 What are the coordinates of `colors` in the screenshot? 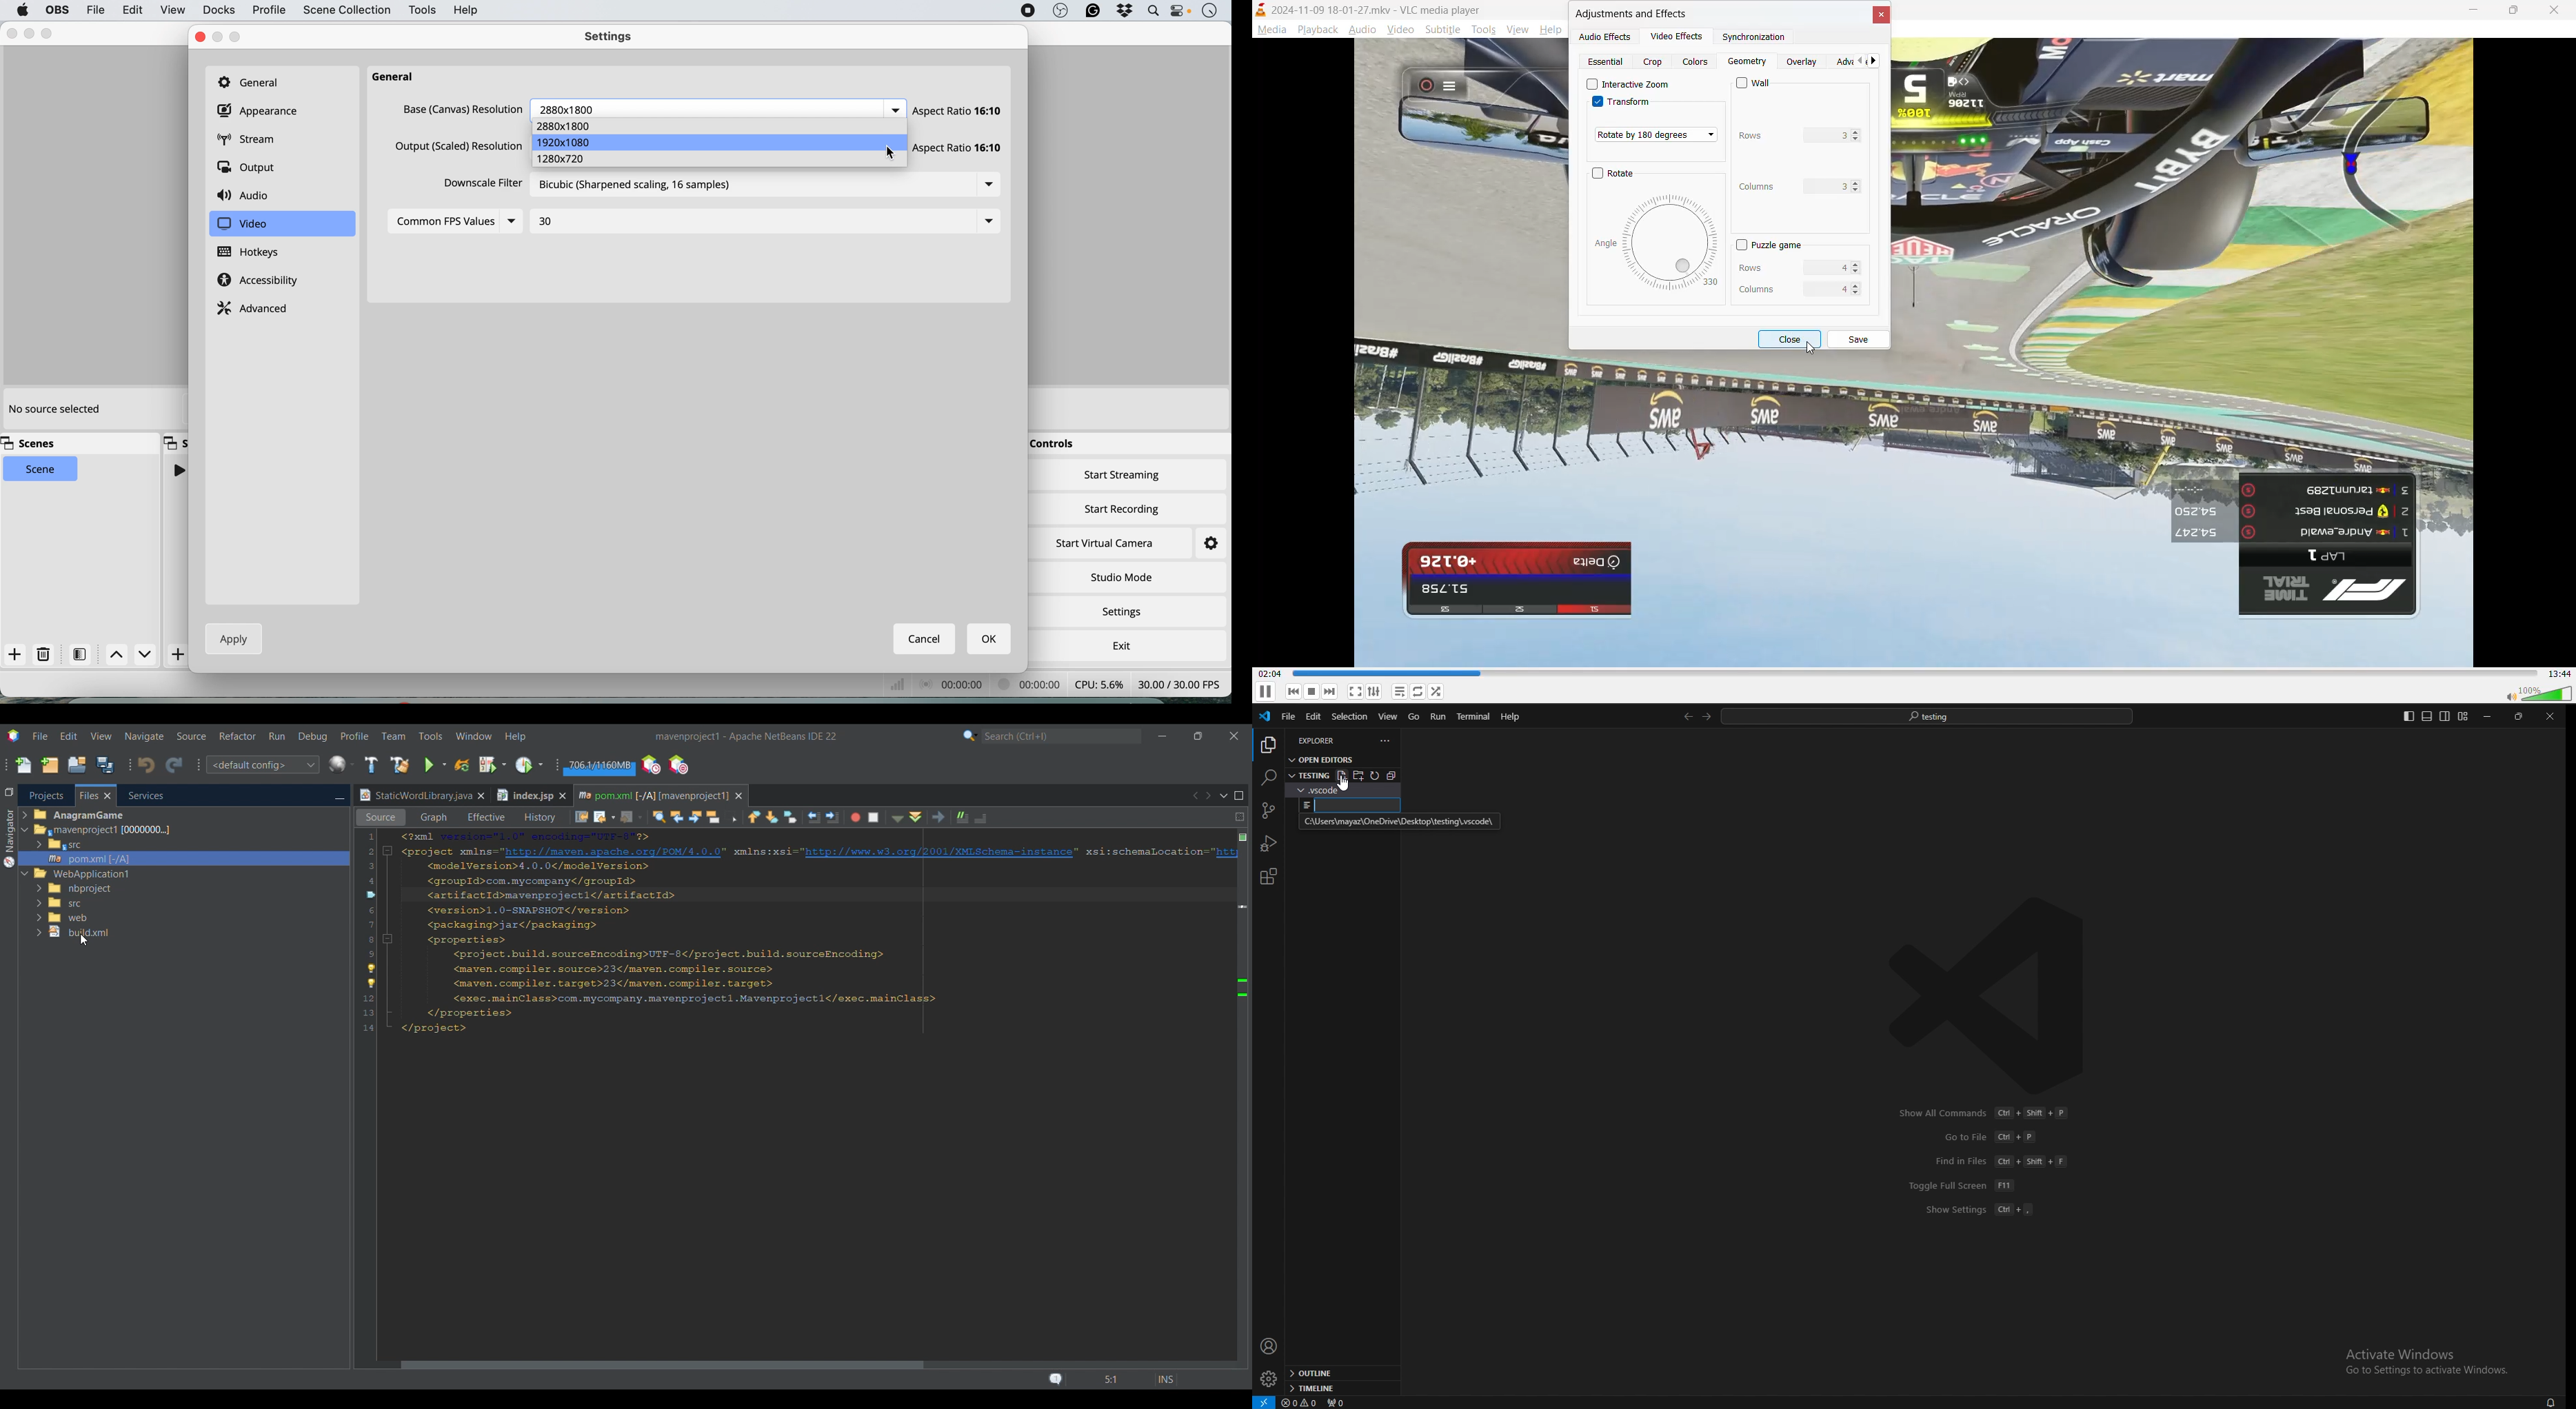 It's located at (1695, 63).